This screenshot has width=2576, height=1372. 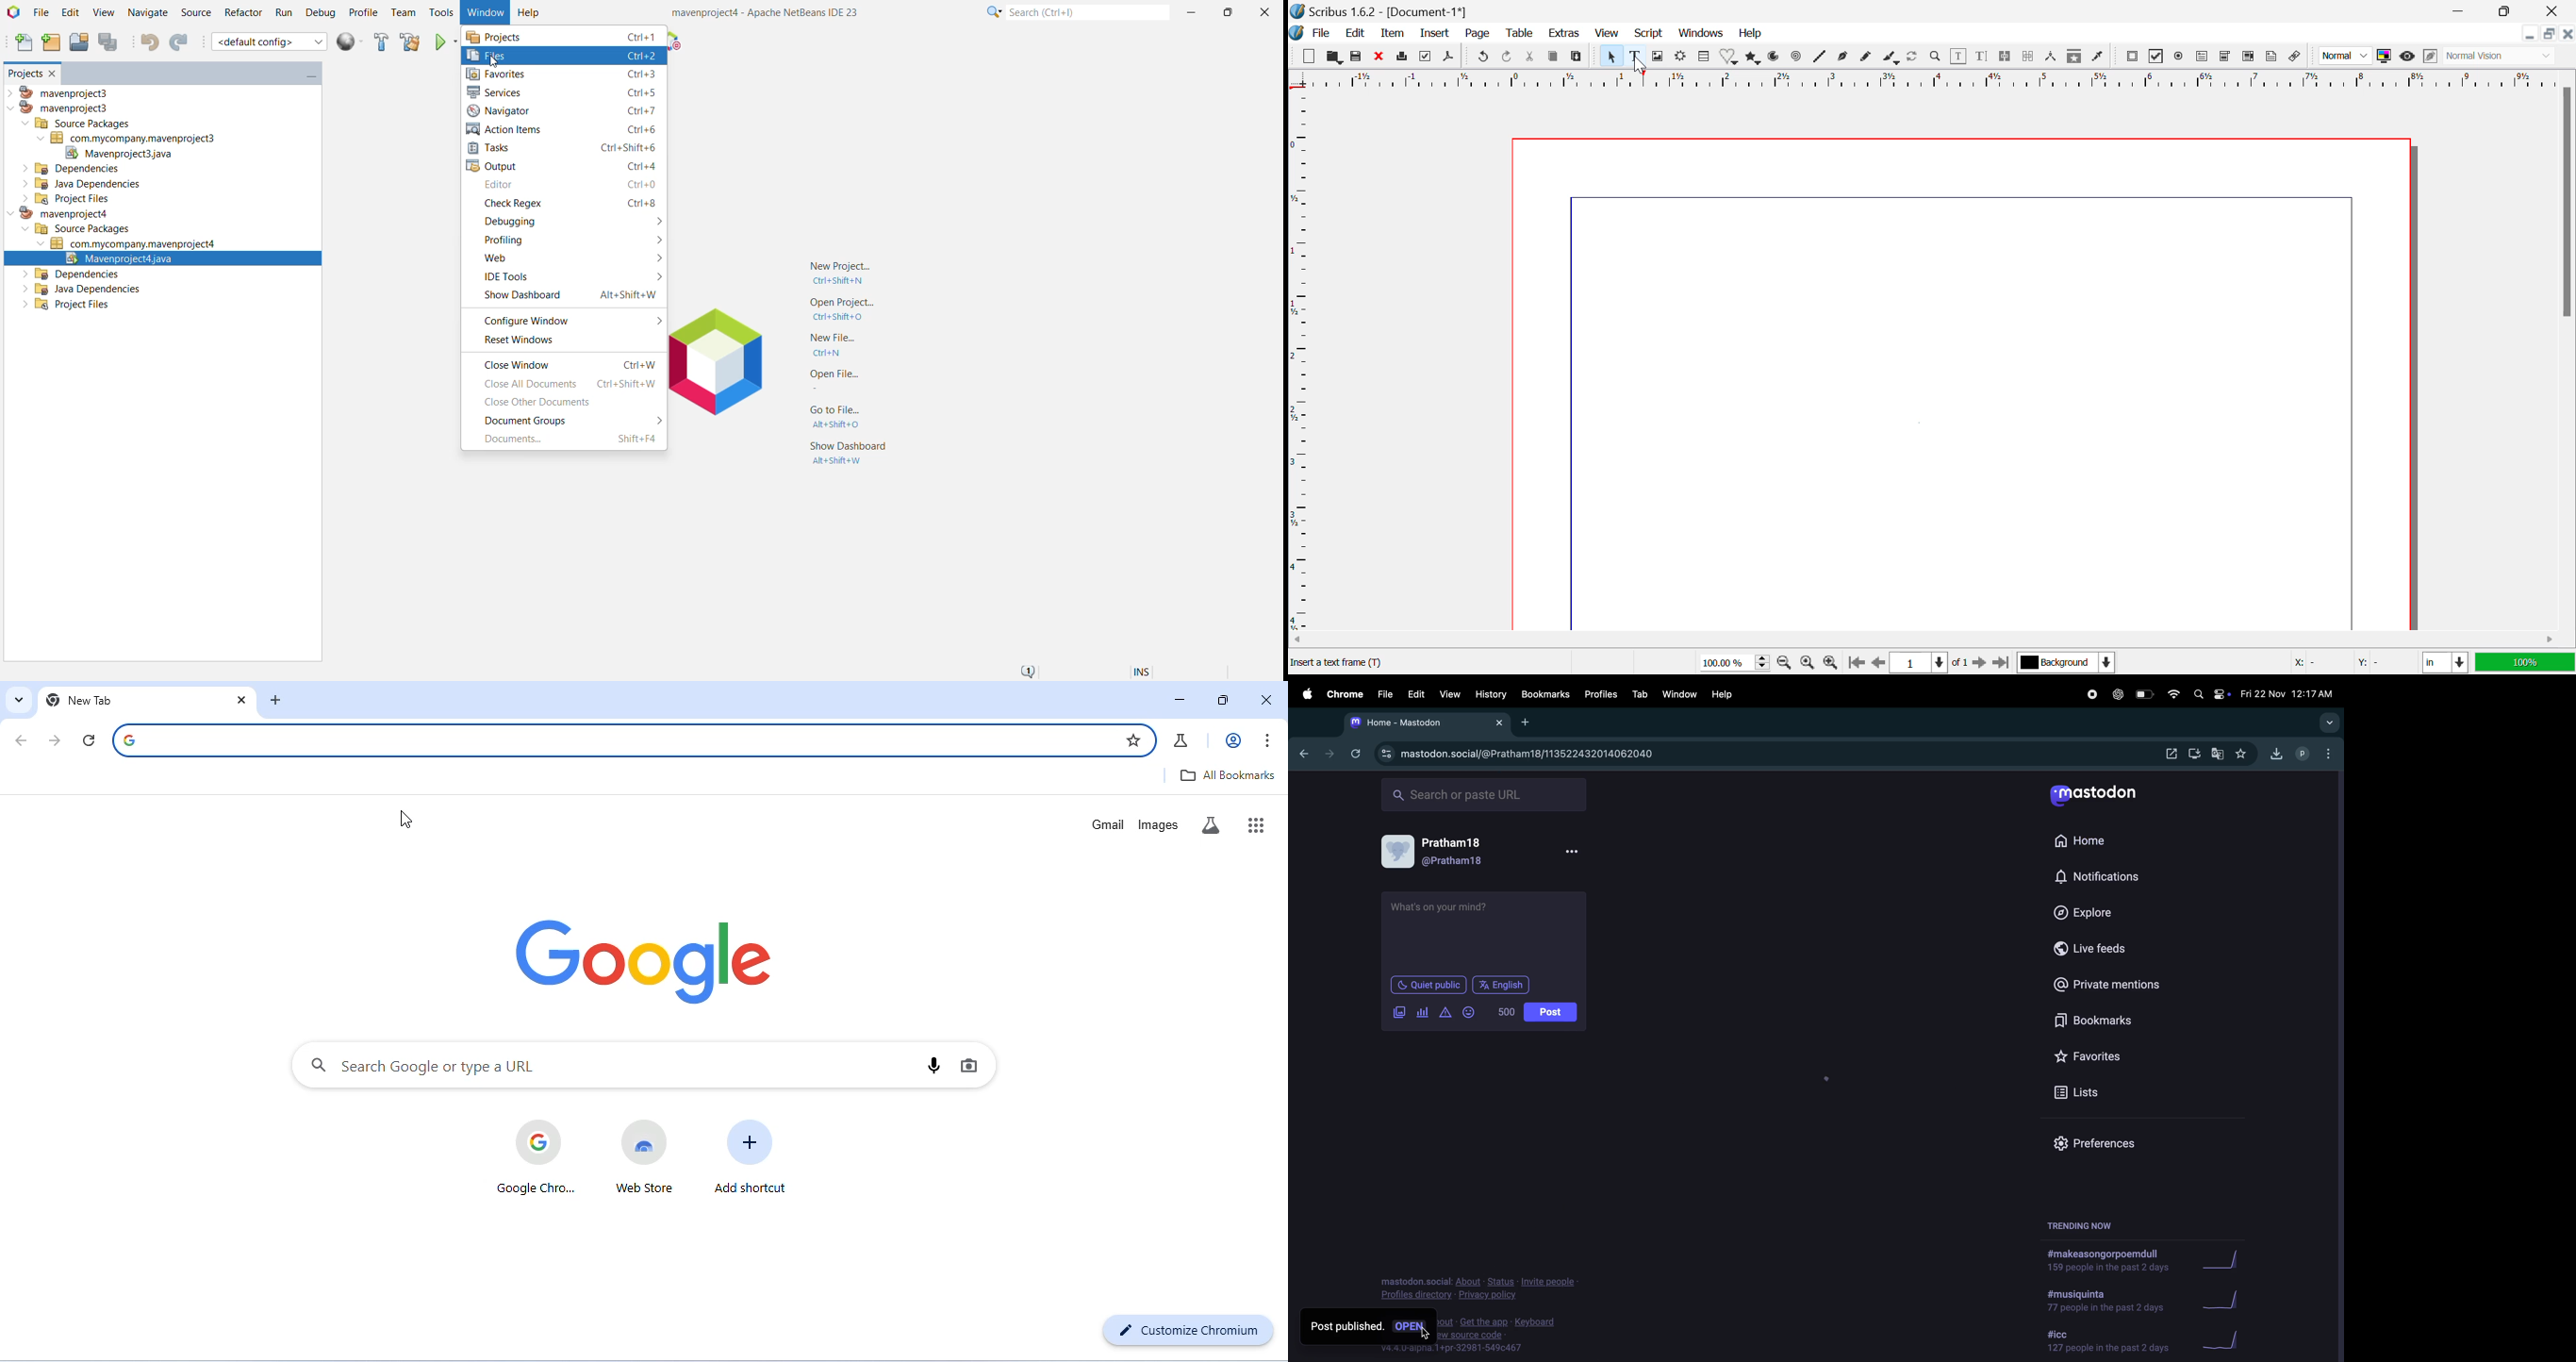 I want to click on Show Dashboard, so click(x=566, y=296).